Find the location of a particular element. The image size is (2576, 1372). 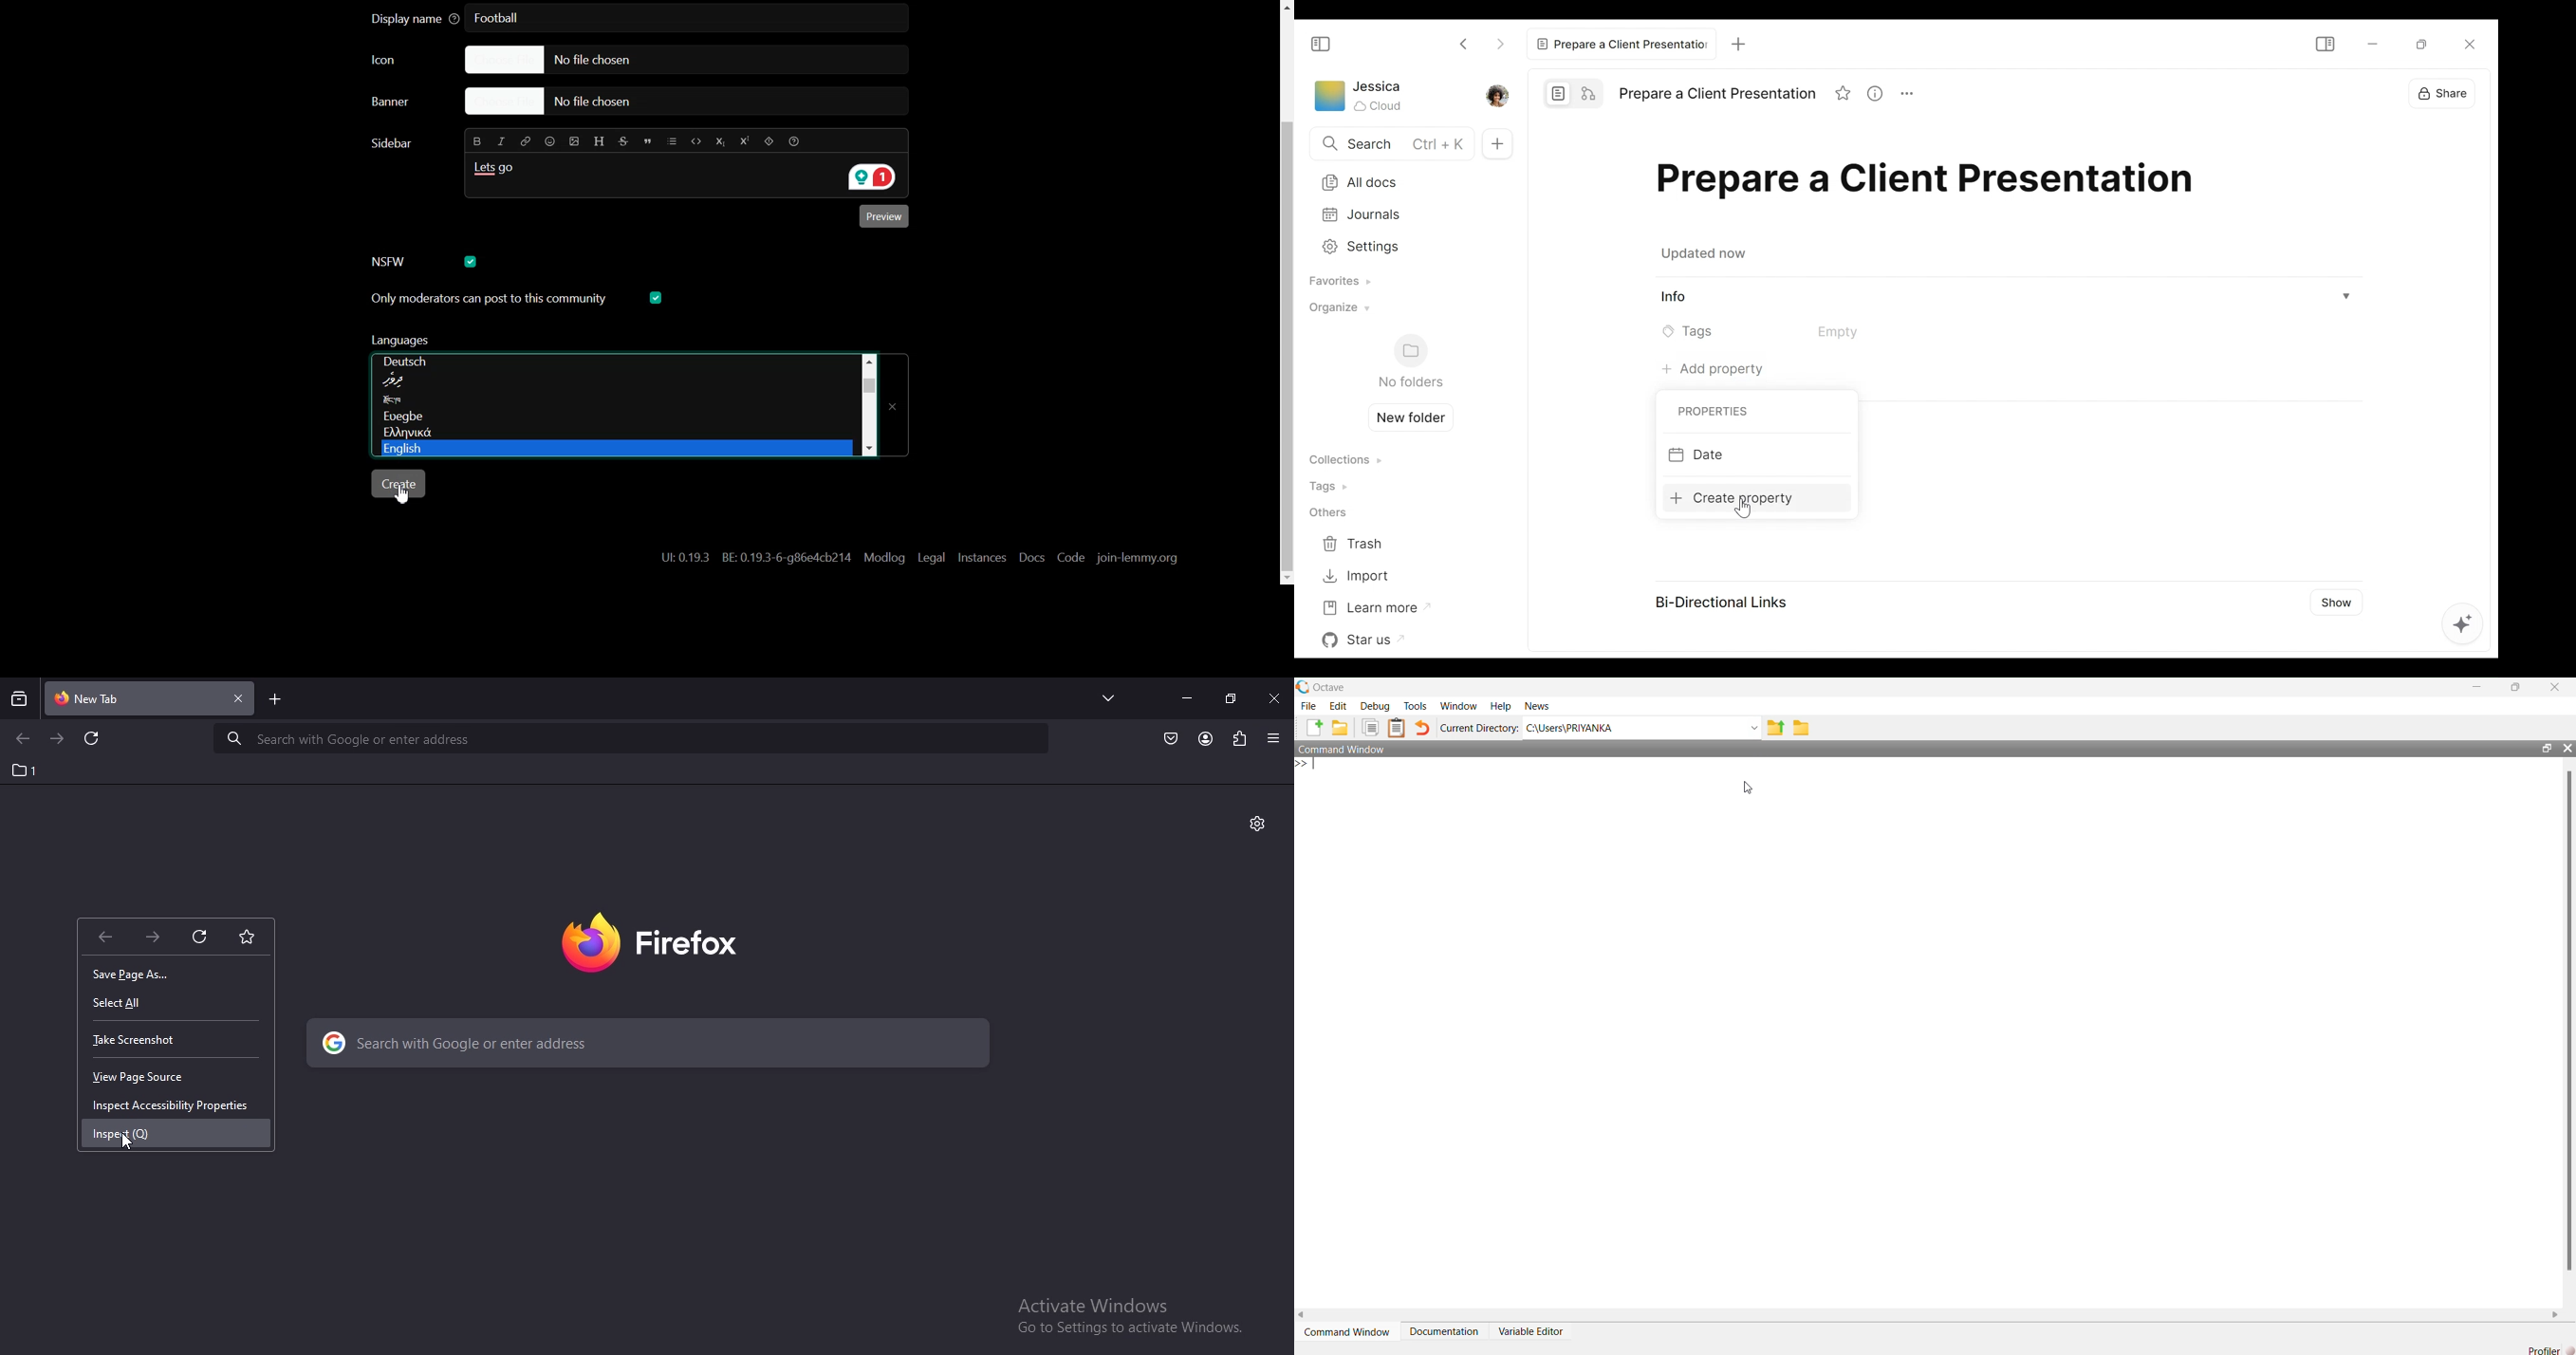

File is located at coordinates (1310, 706).